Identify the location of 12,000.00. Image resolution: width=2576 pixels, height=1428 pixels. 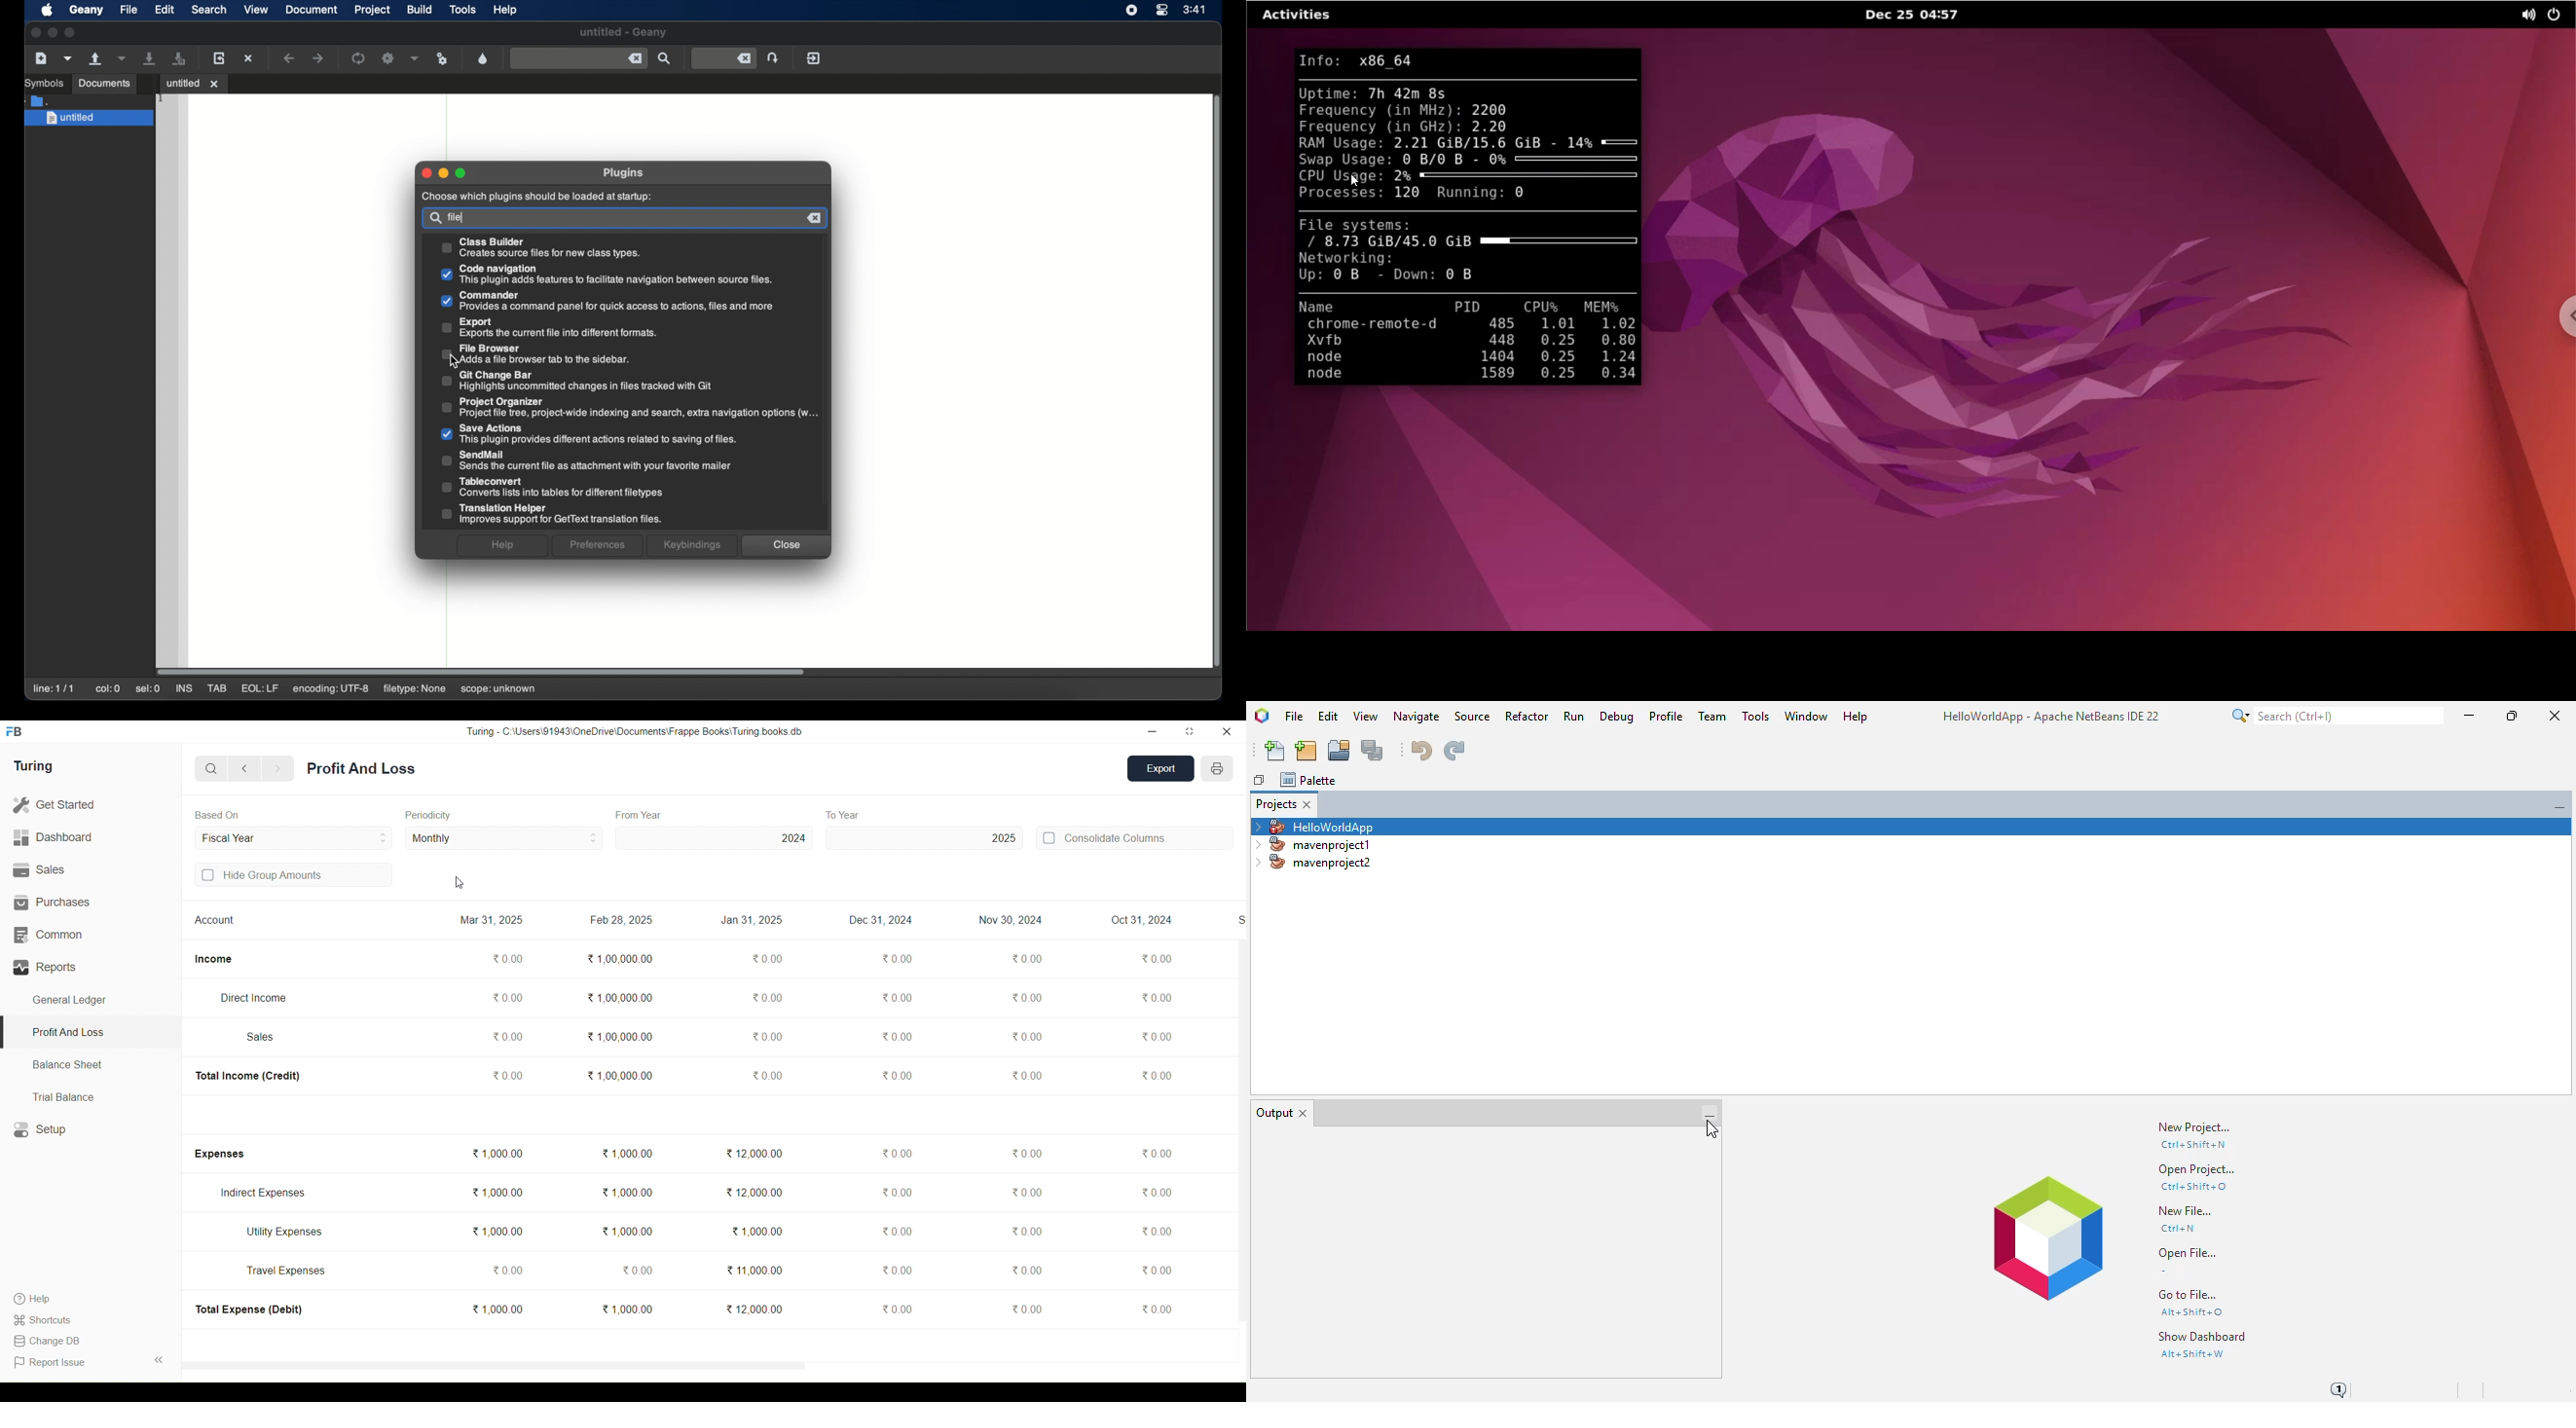
(755, 1154).